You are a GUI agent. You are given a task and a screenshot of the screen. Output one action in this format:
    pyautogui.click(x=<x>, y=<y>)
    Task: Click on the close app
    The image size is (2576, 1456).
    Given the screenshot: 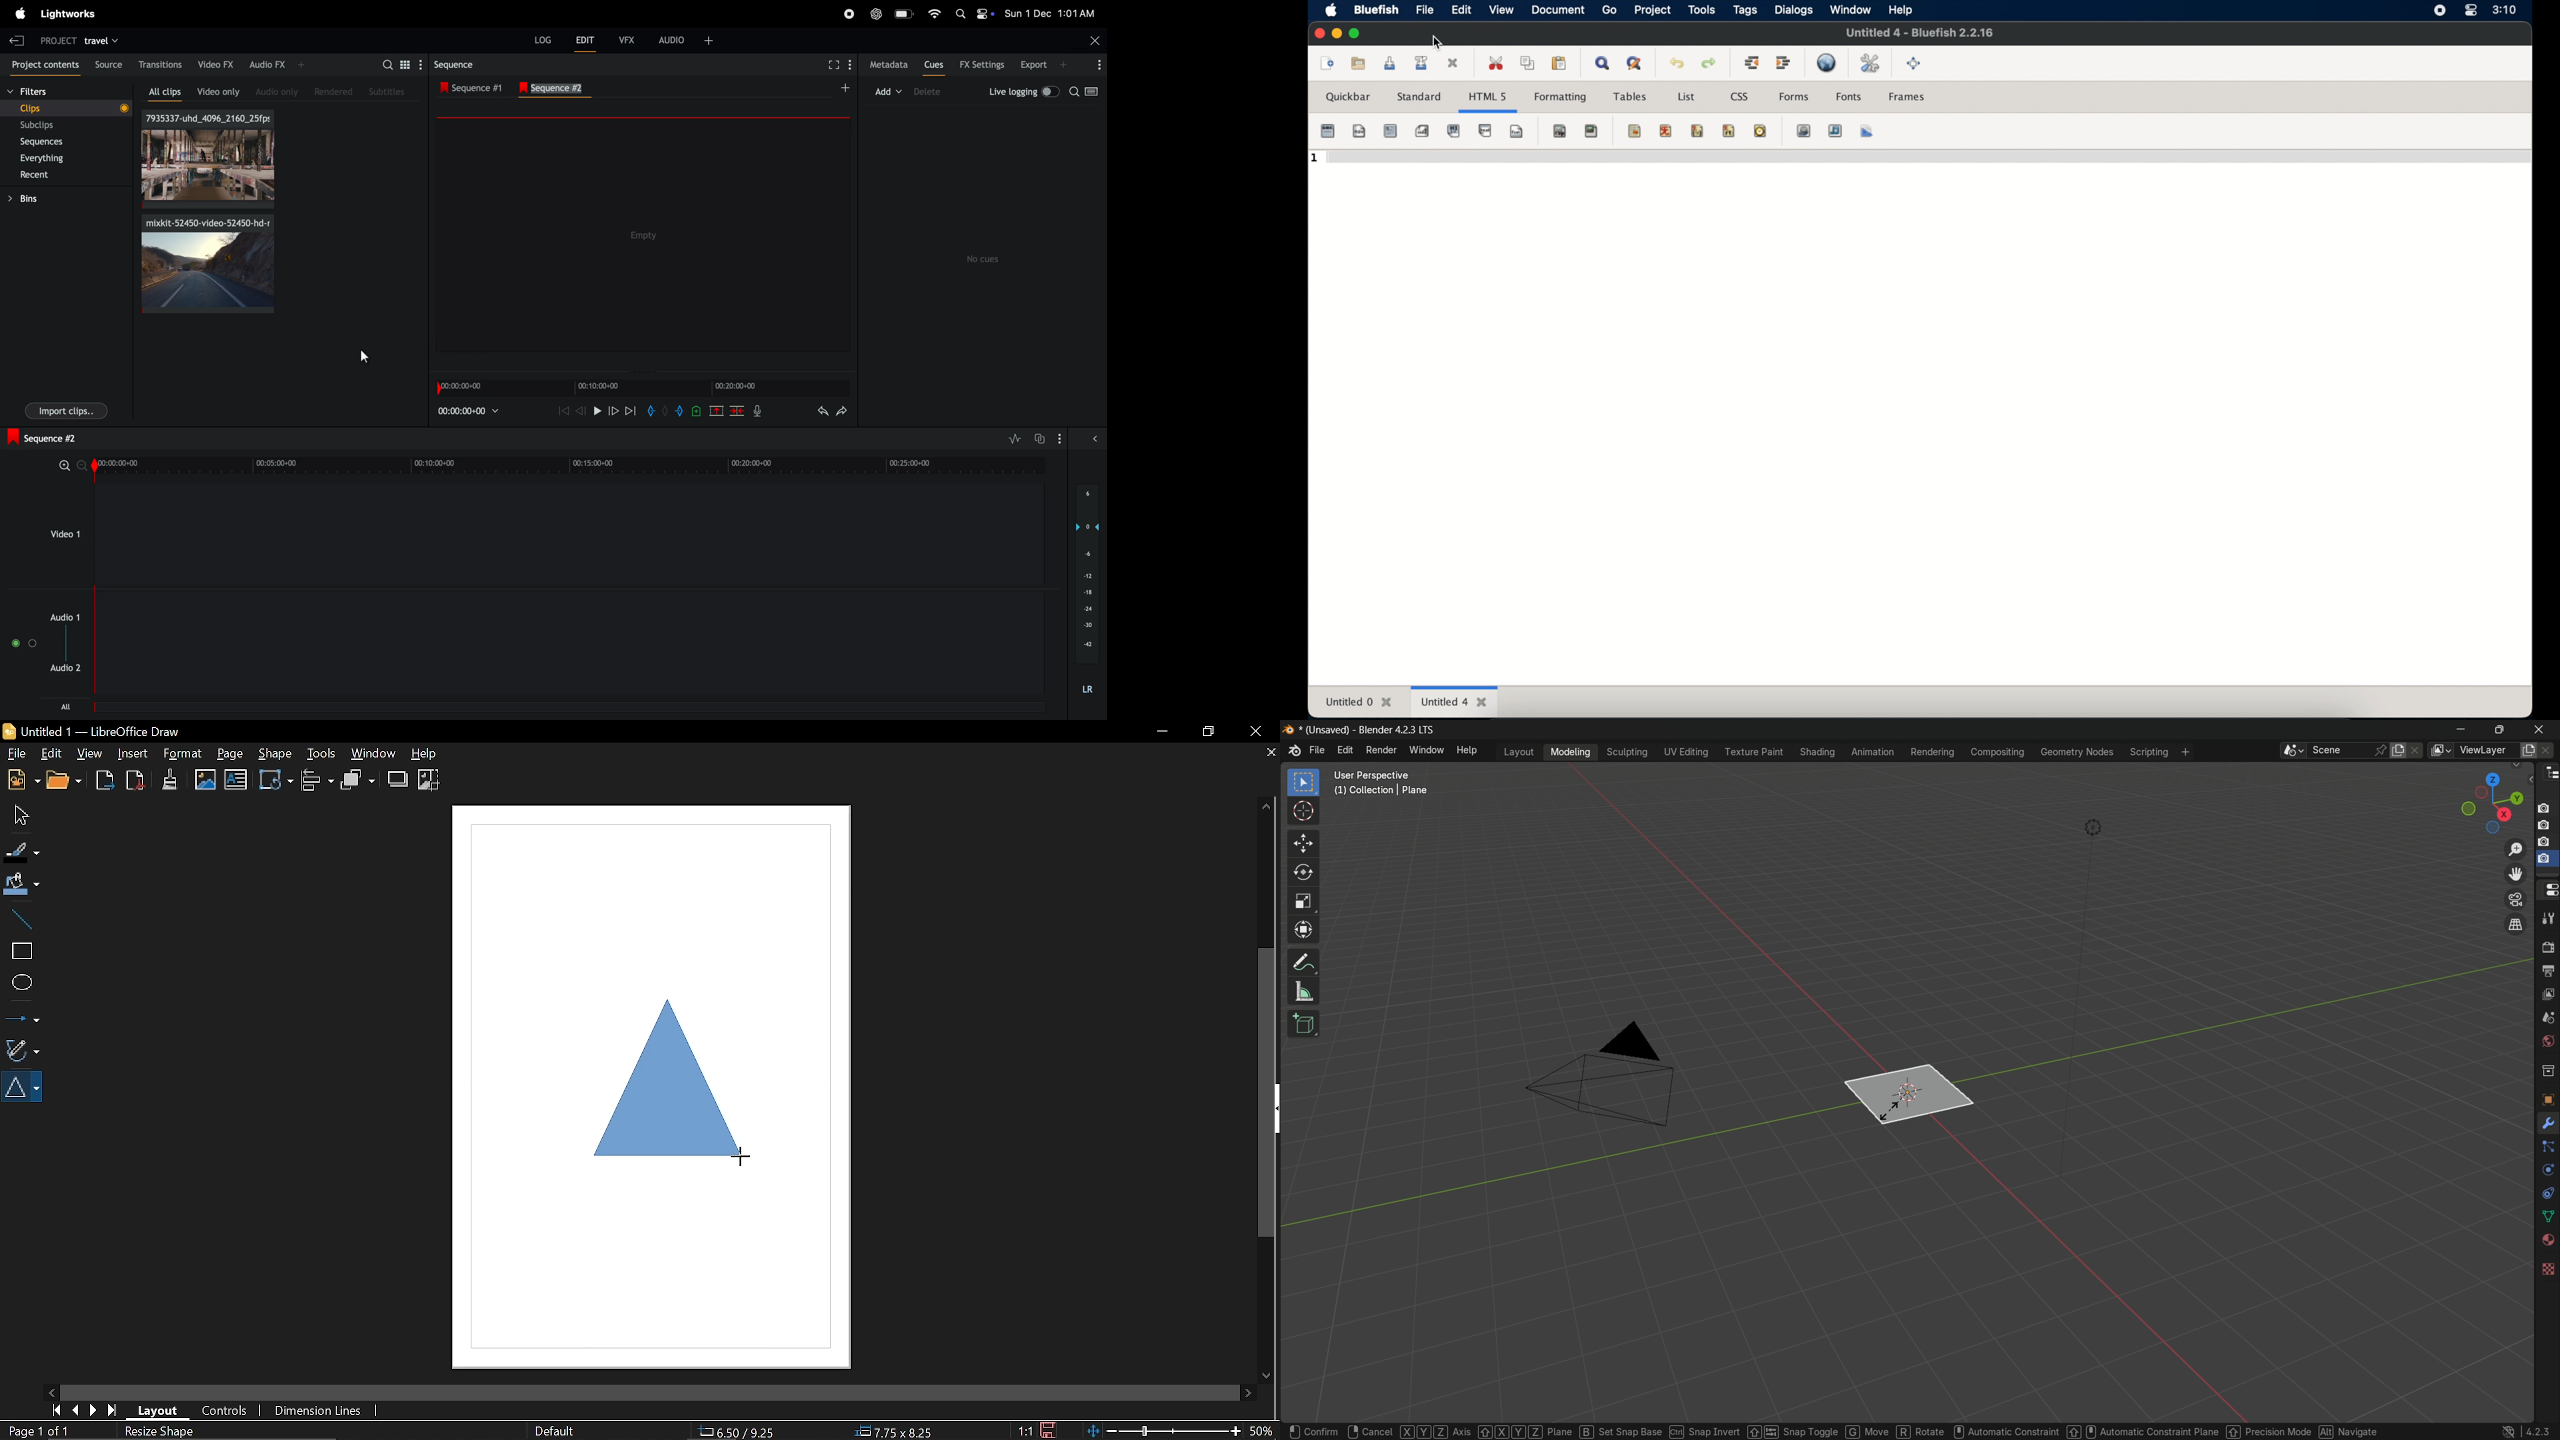 What is the action you would take?
    pyautogui.click(x=2541, y=729)
    